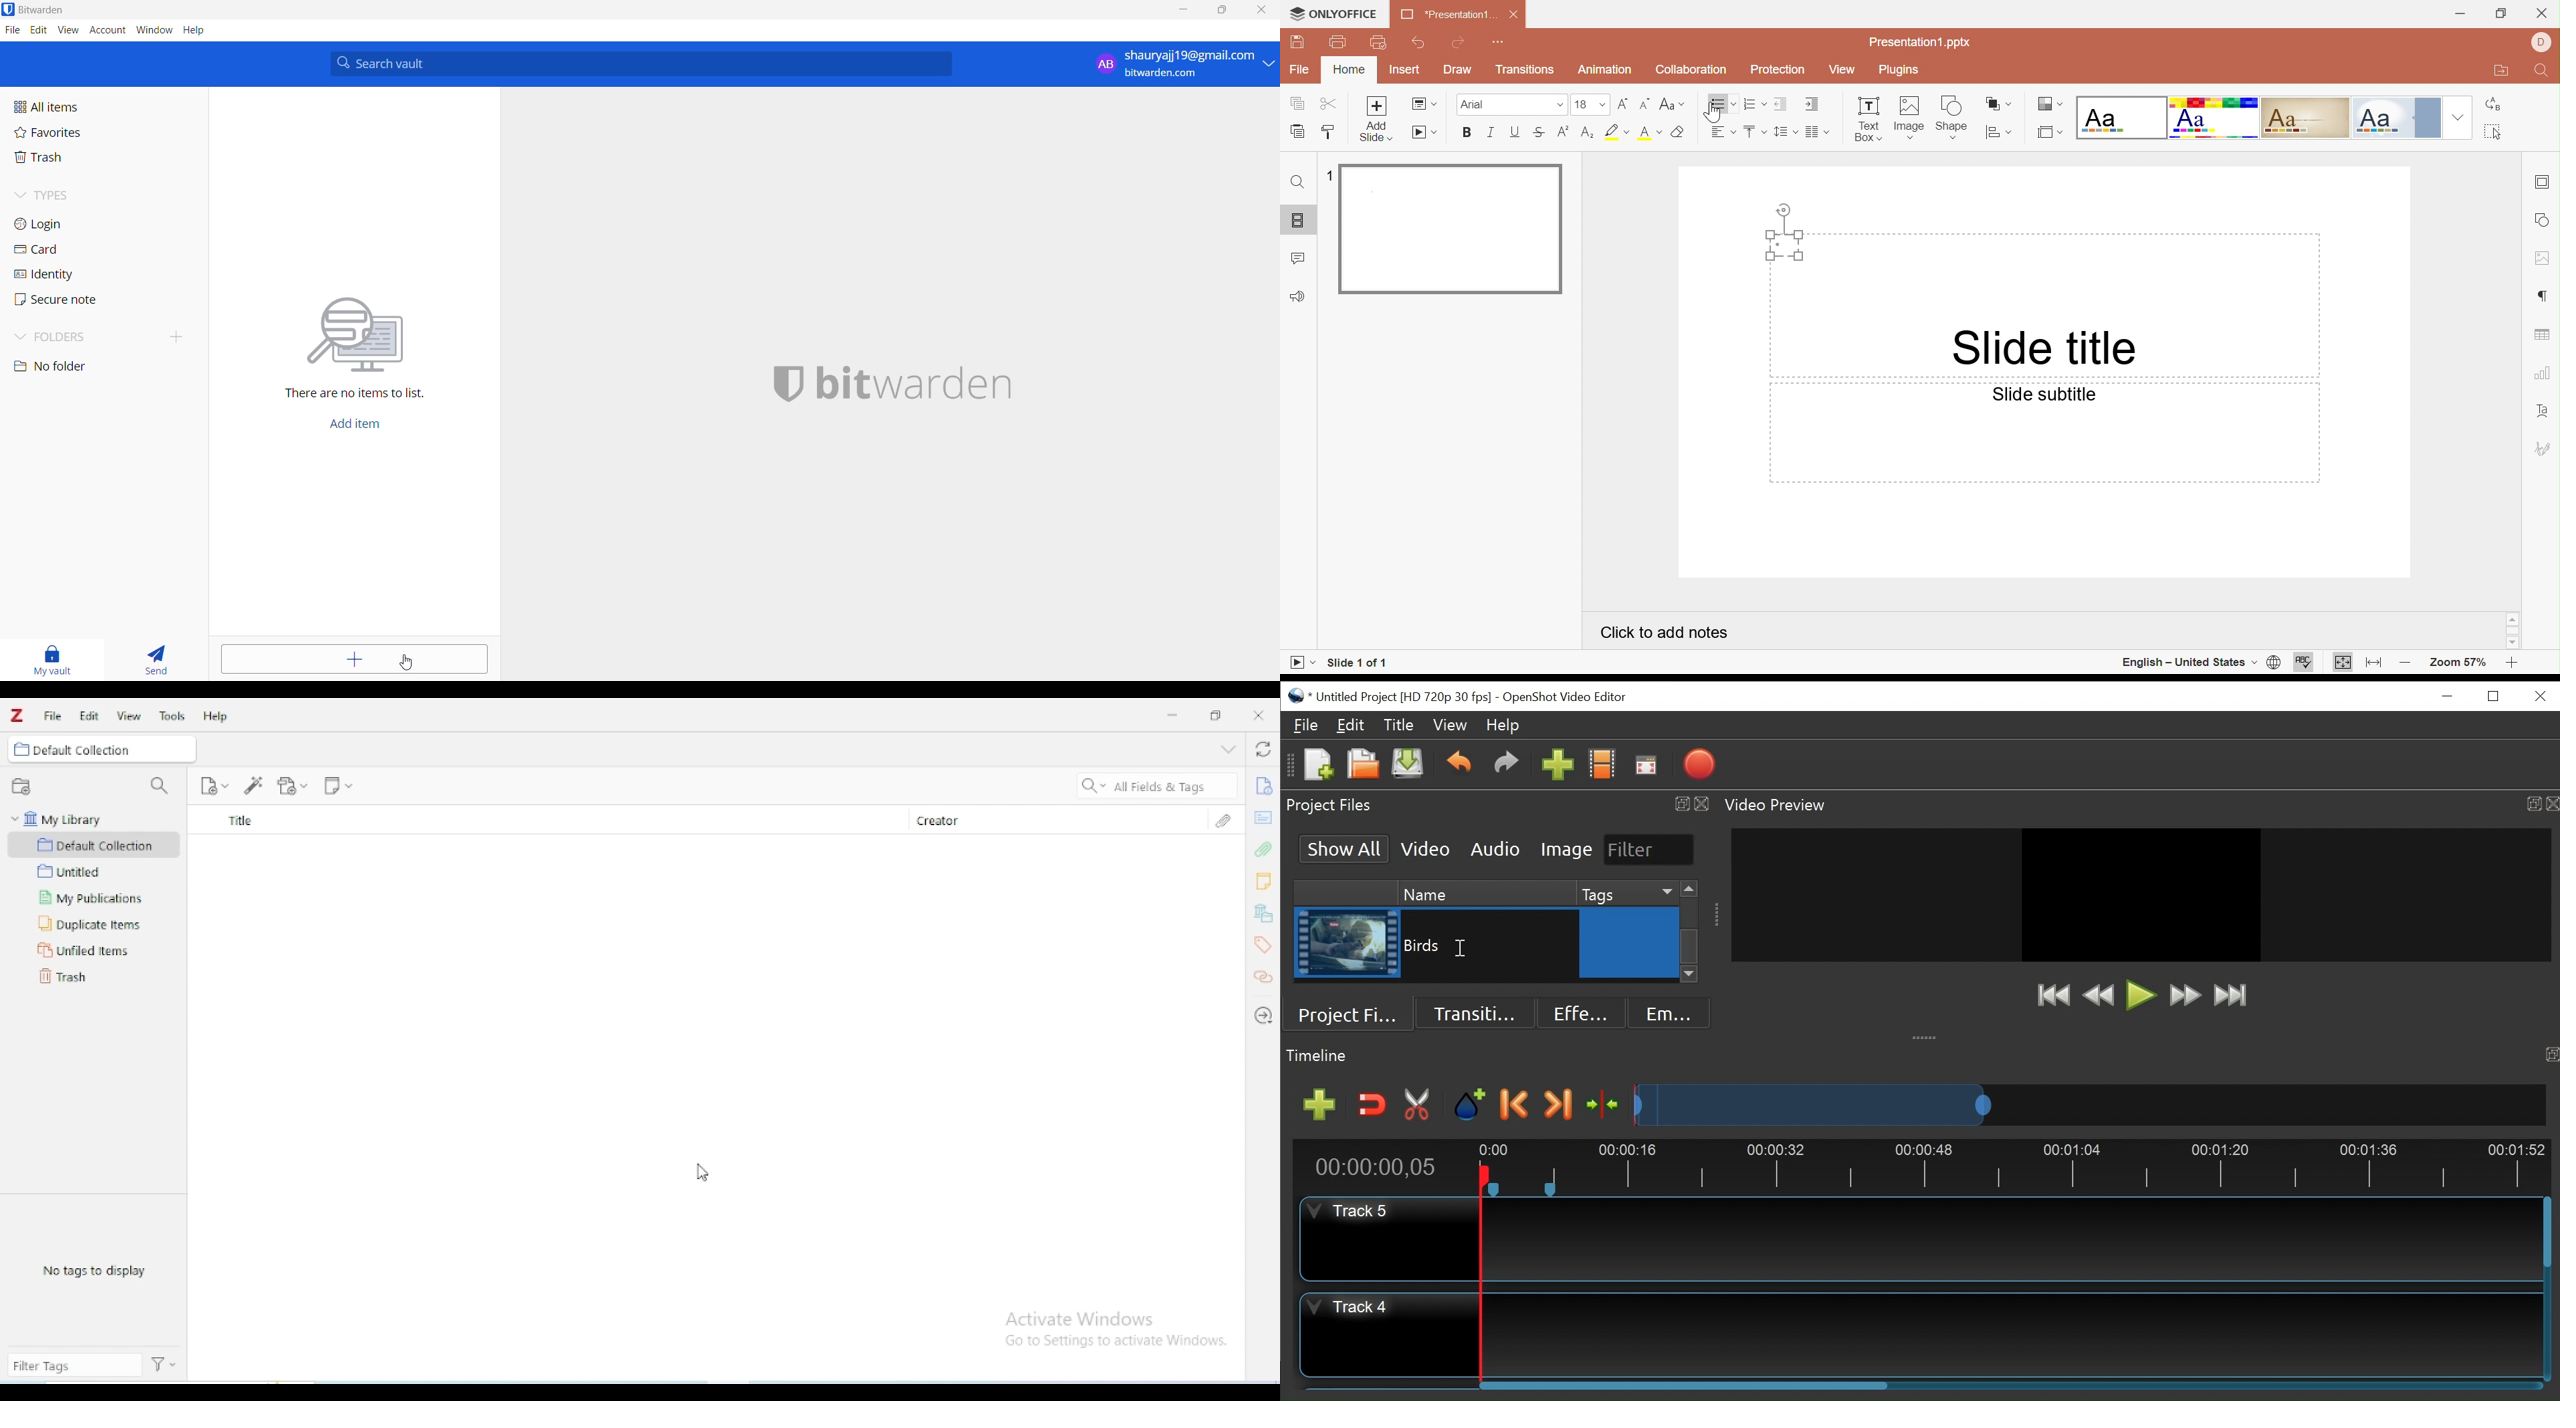 Image resolution: width=2576 pixels, height=1428 pixels. Describe the element at coordinates (1644, 103) in the screenshot. I see `Decrement font size` at that location.